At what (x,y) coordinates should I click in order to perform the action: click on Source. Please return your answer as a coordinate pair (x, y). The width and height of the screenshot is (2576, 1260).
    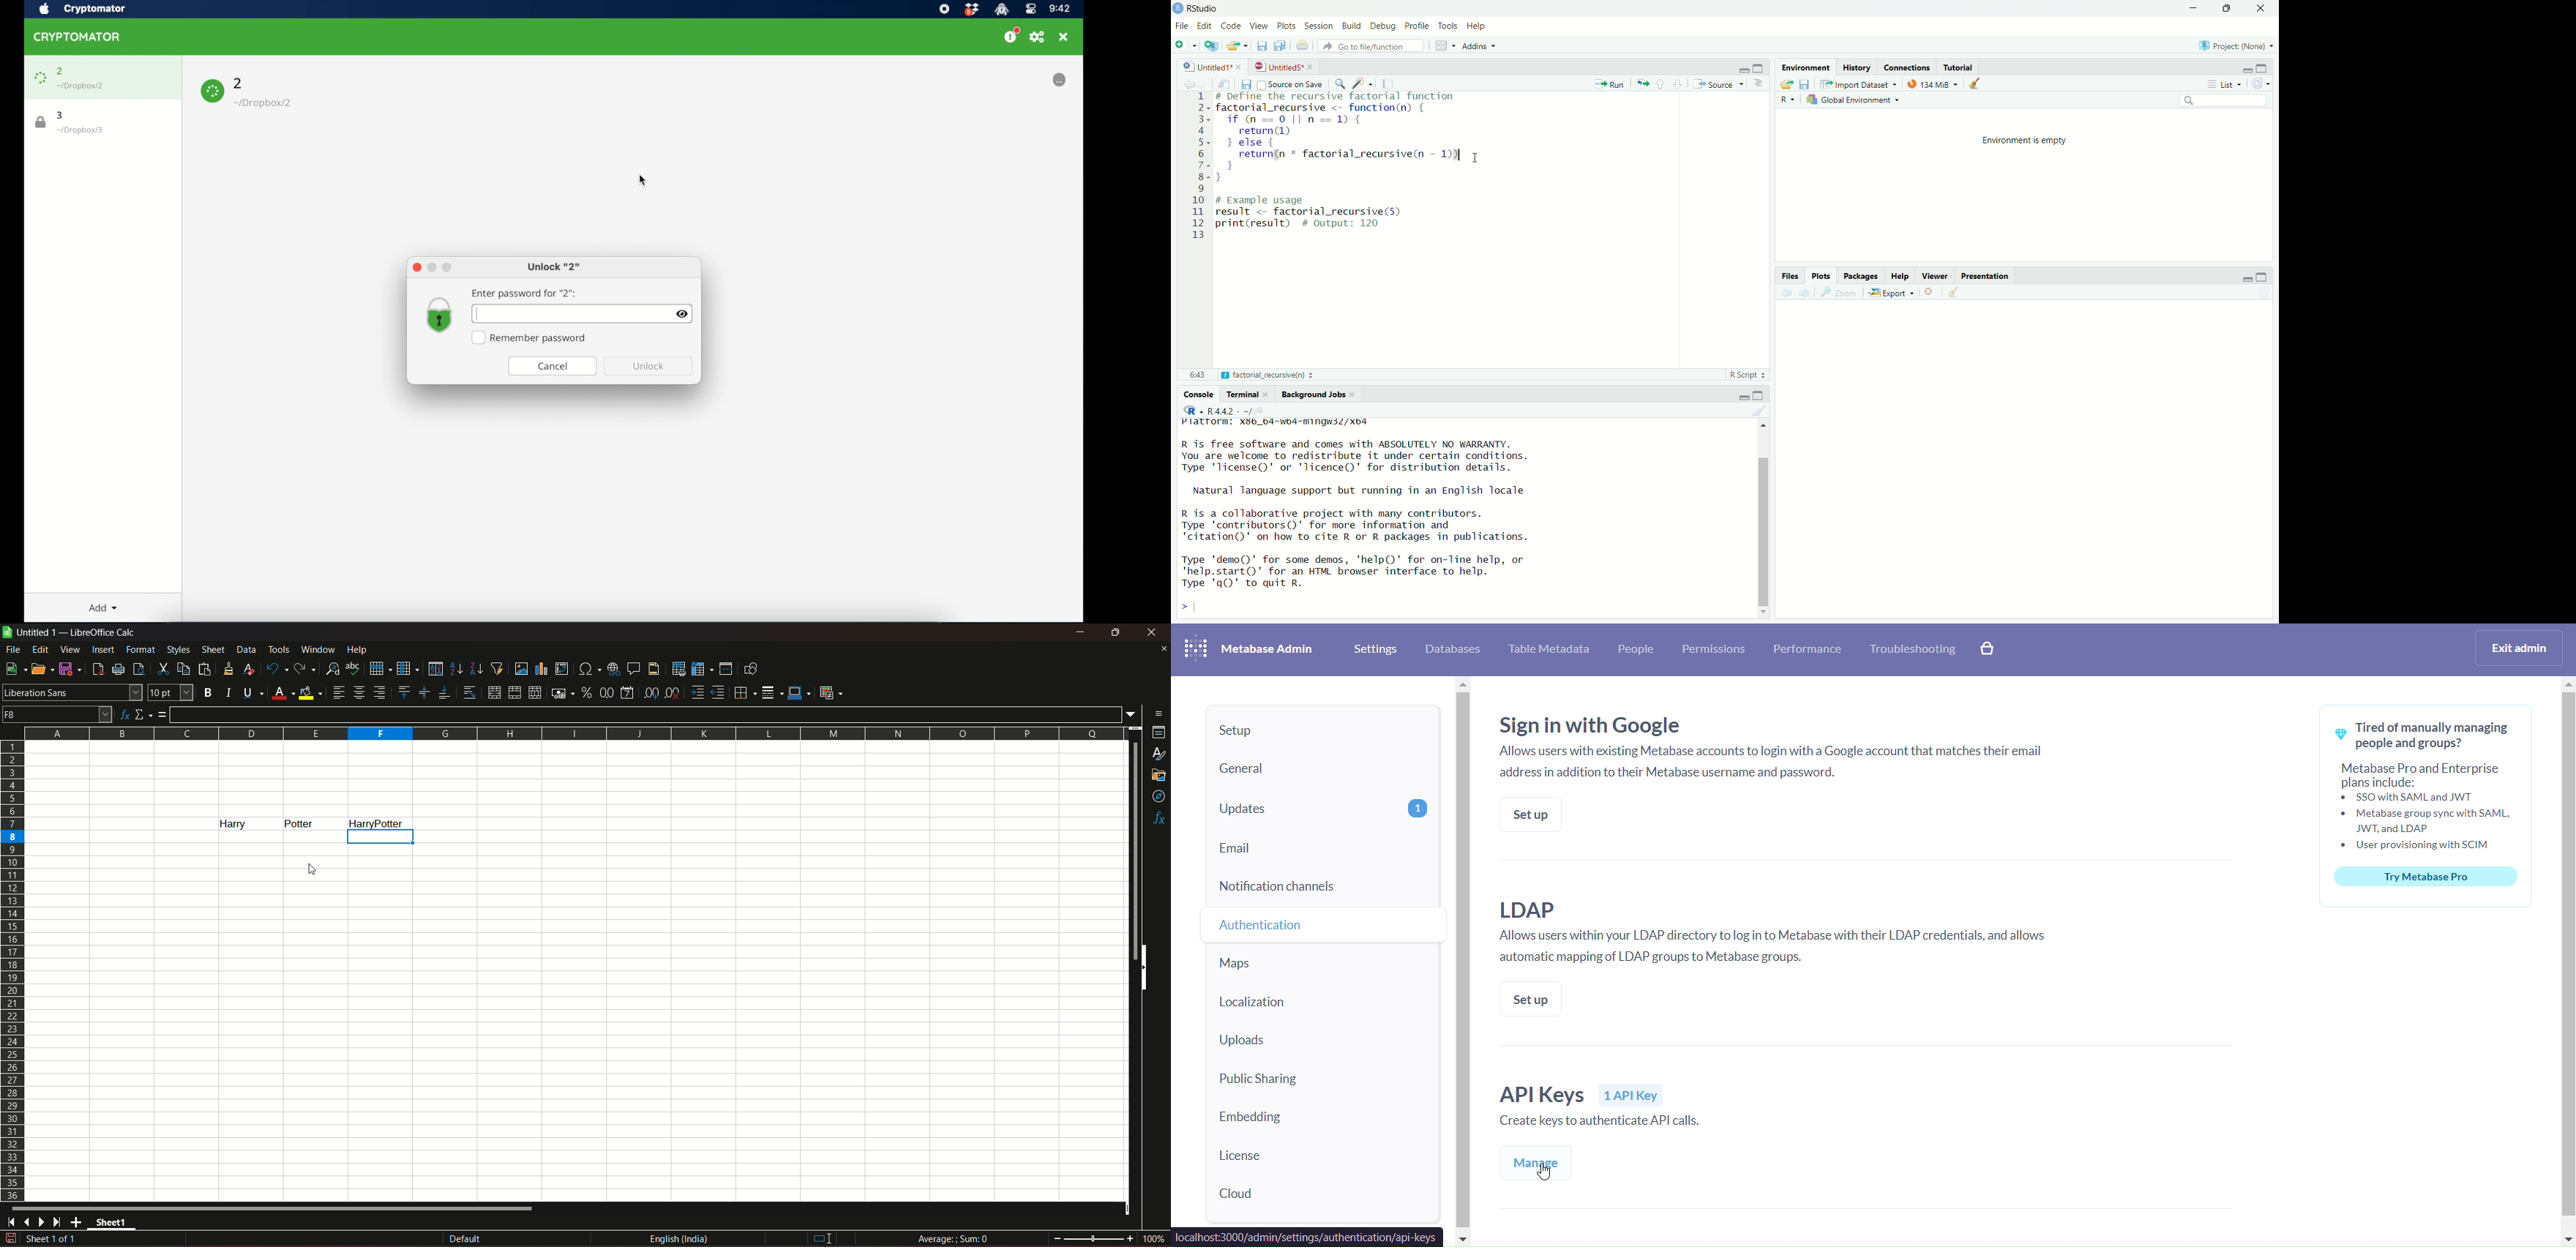
    Looking at the image, I should click on (1718, 83).